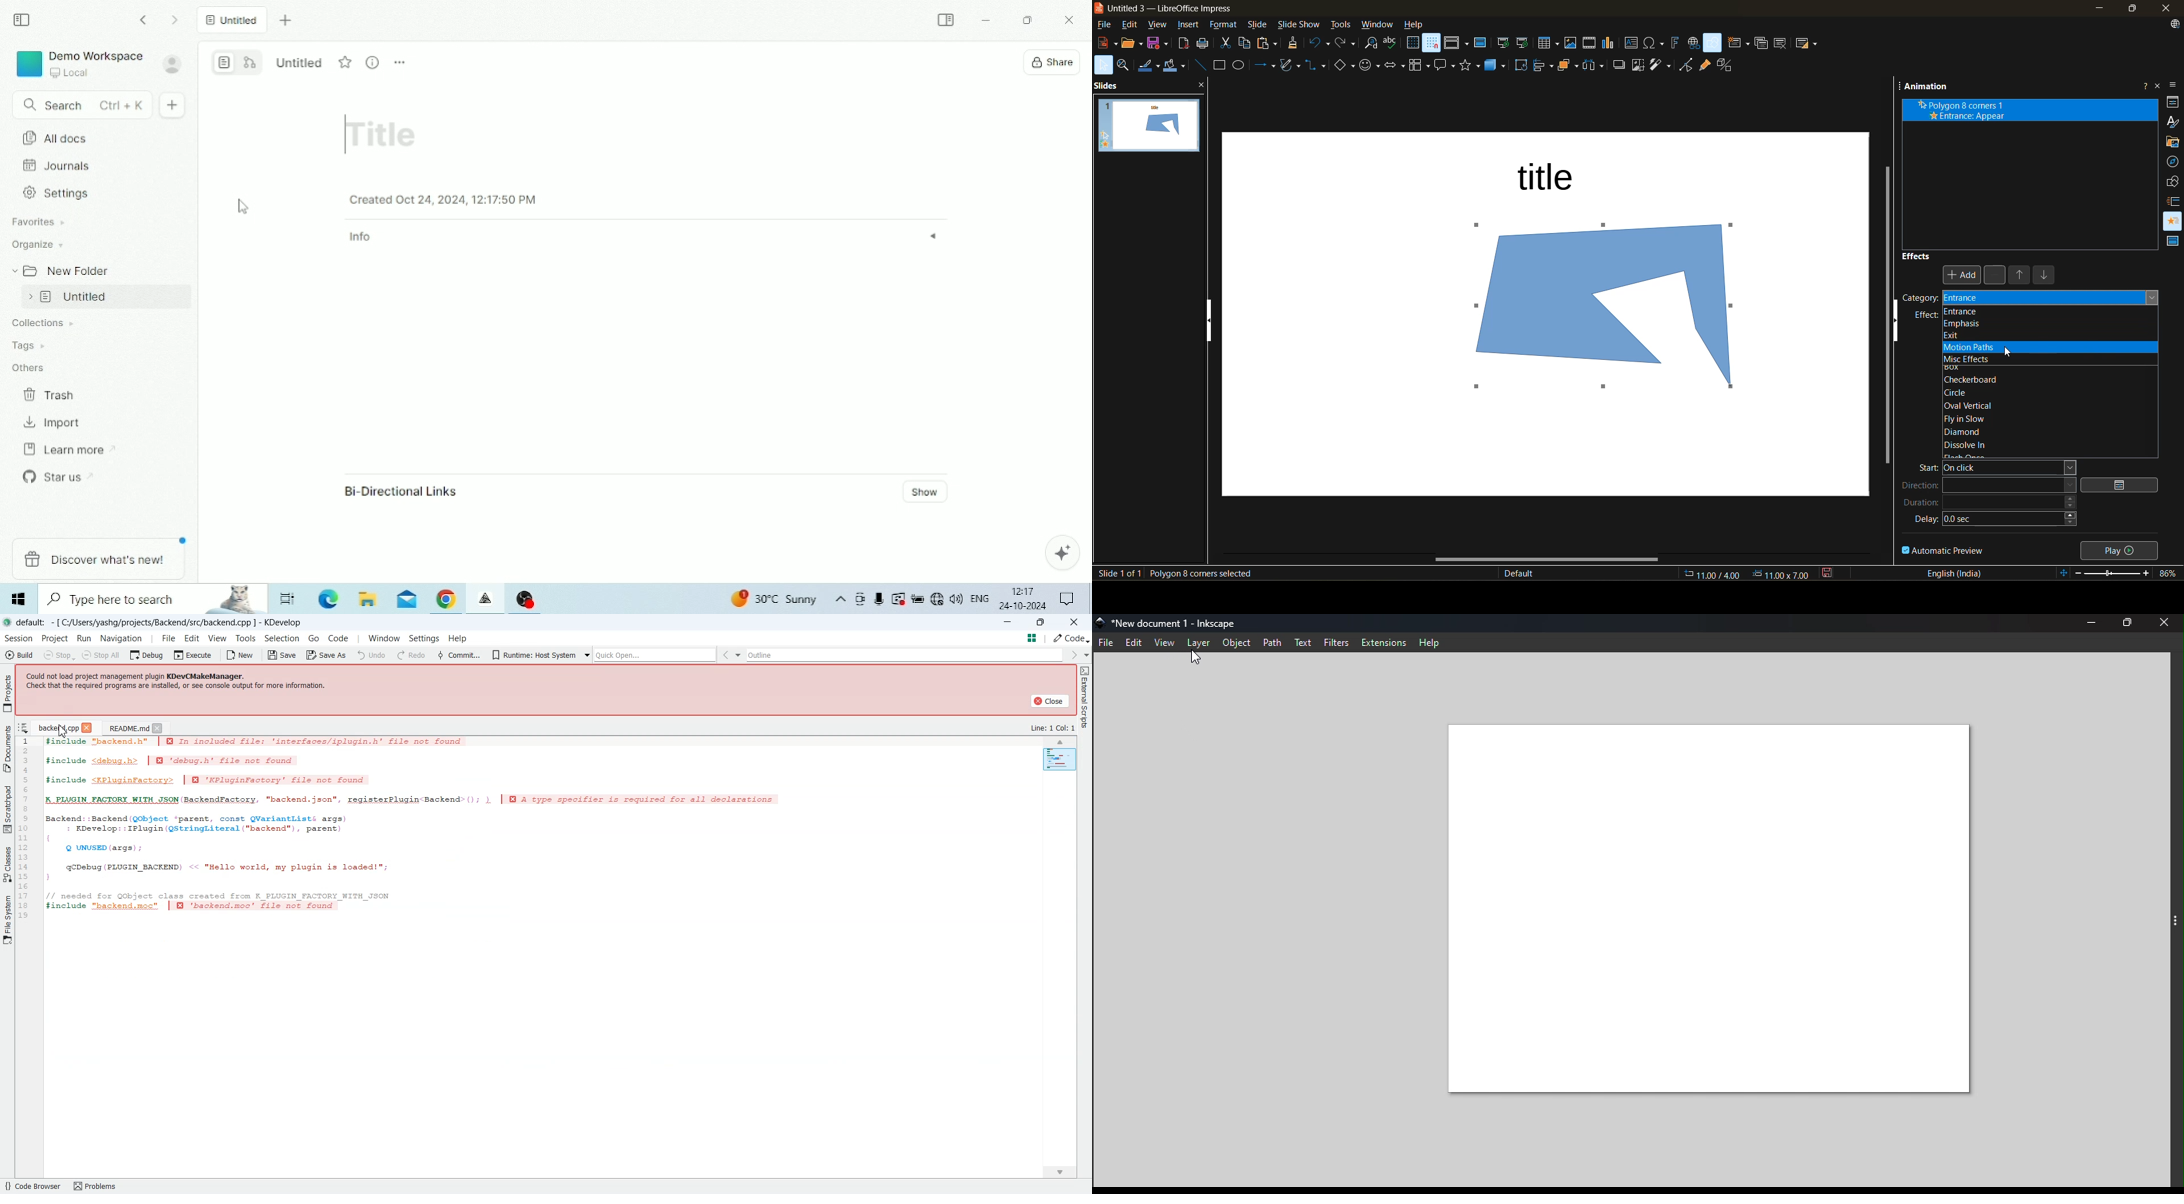  I want to click on Tags, so click(27, 343).